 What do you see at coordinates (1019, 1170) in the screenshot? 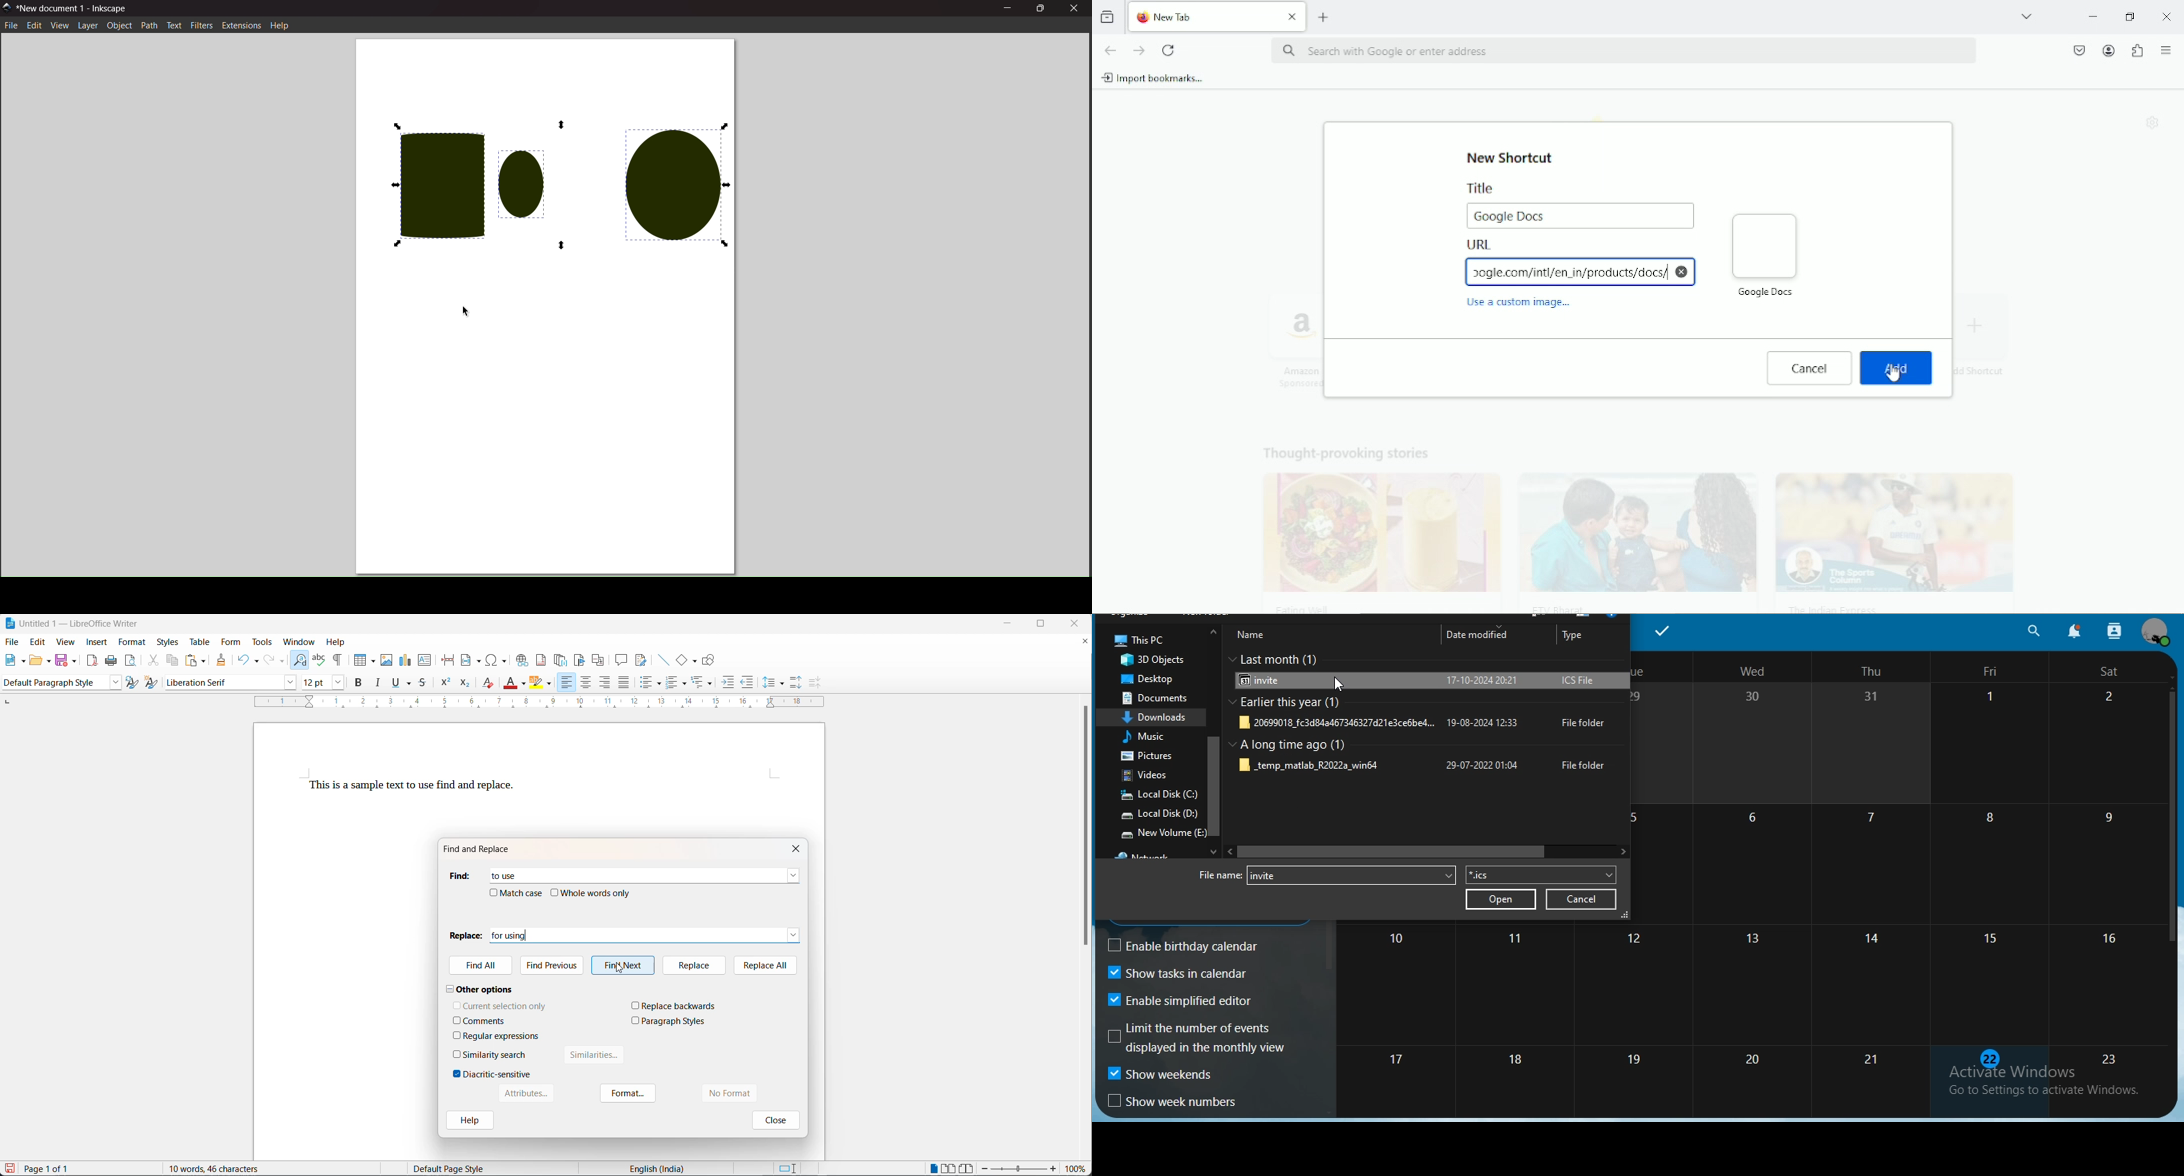
I see `zoom slider` at bounding box center [1019, 1170].